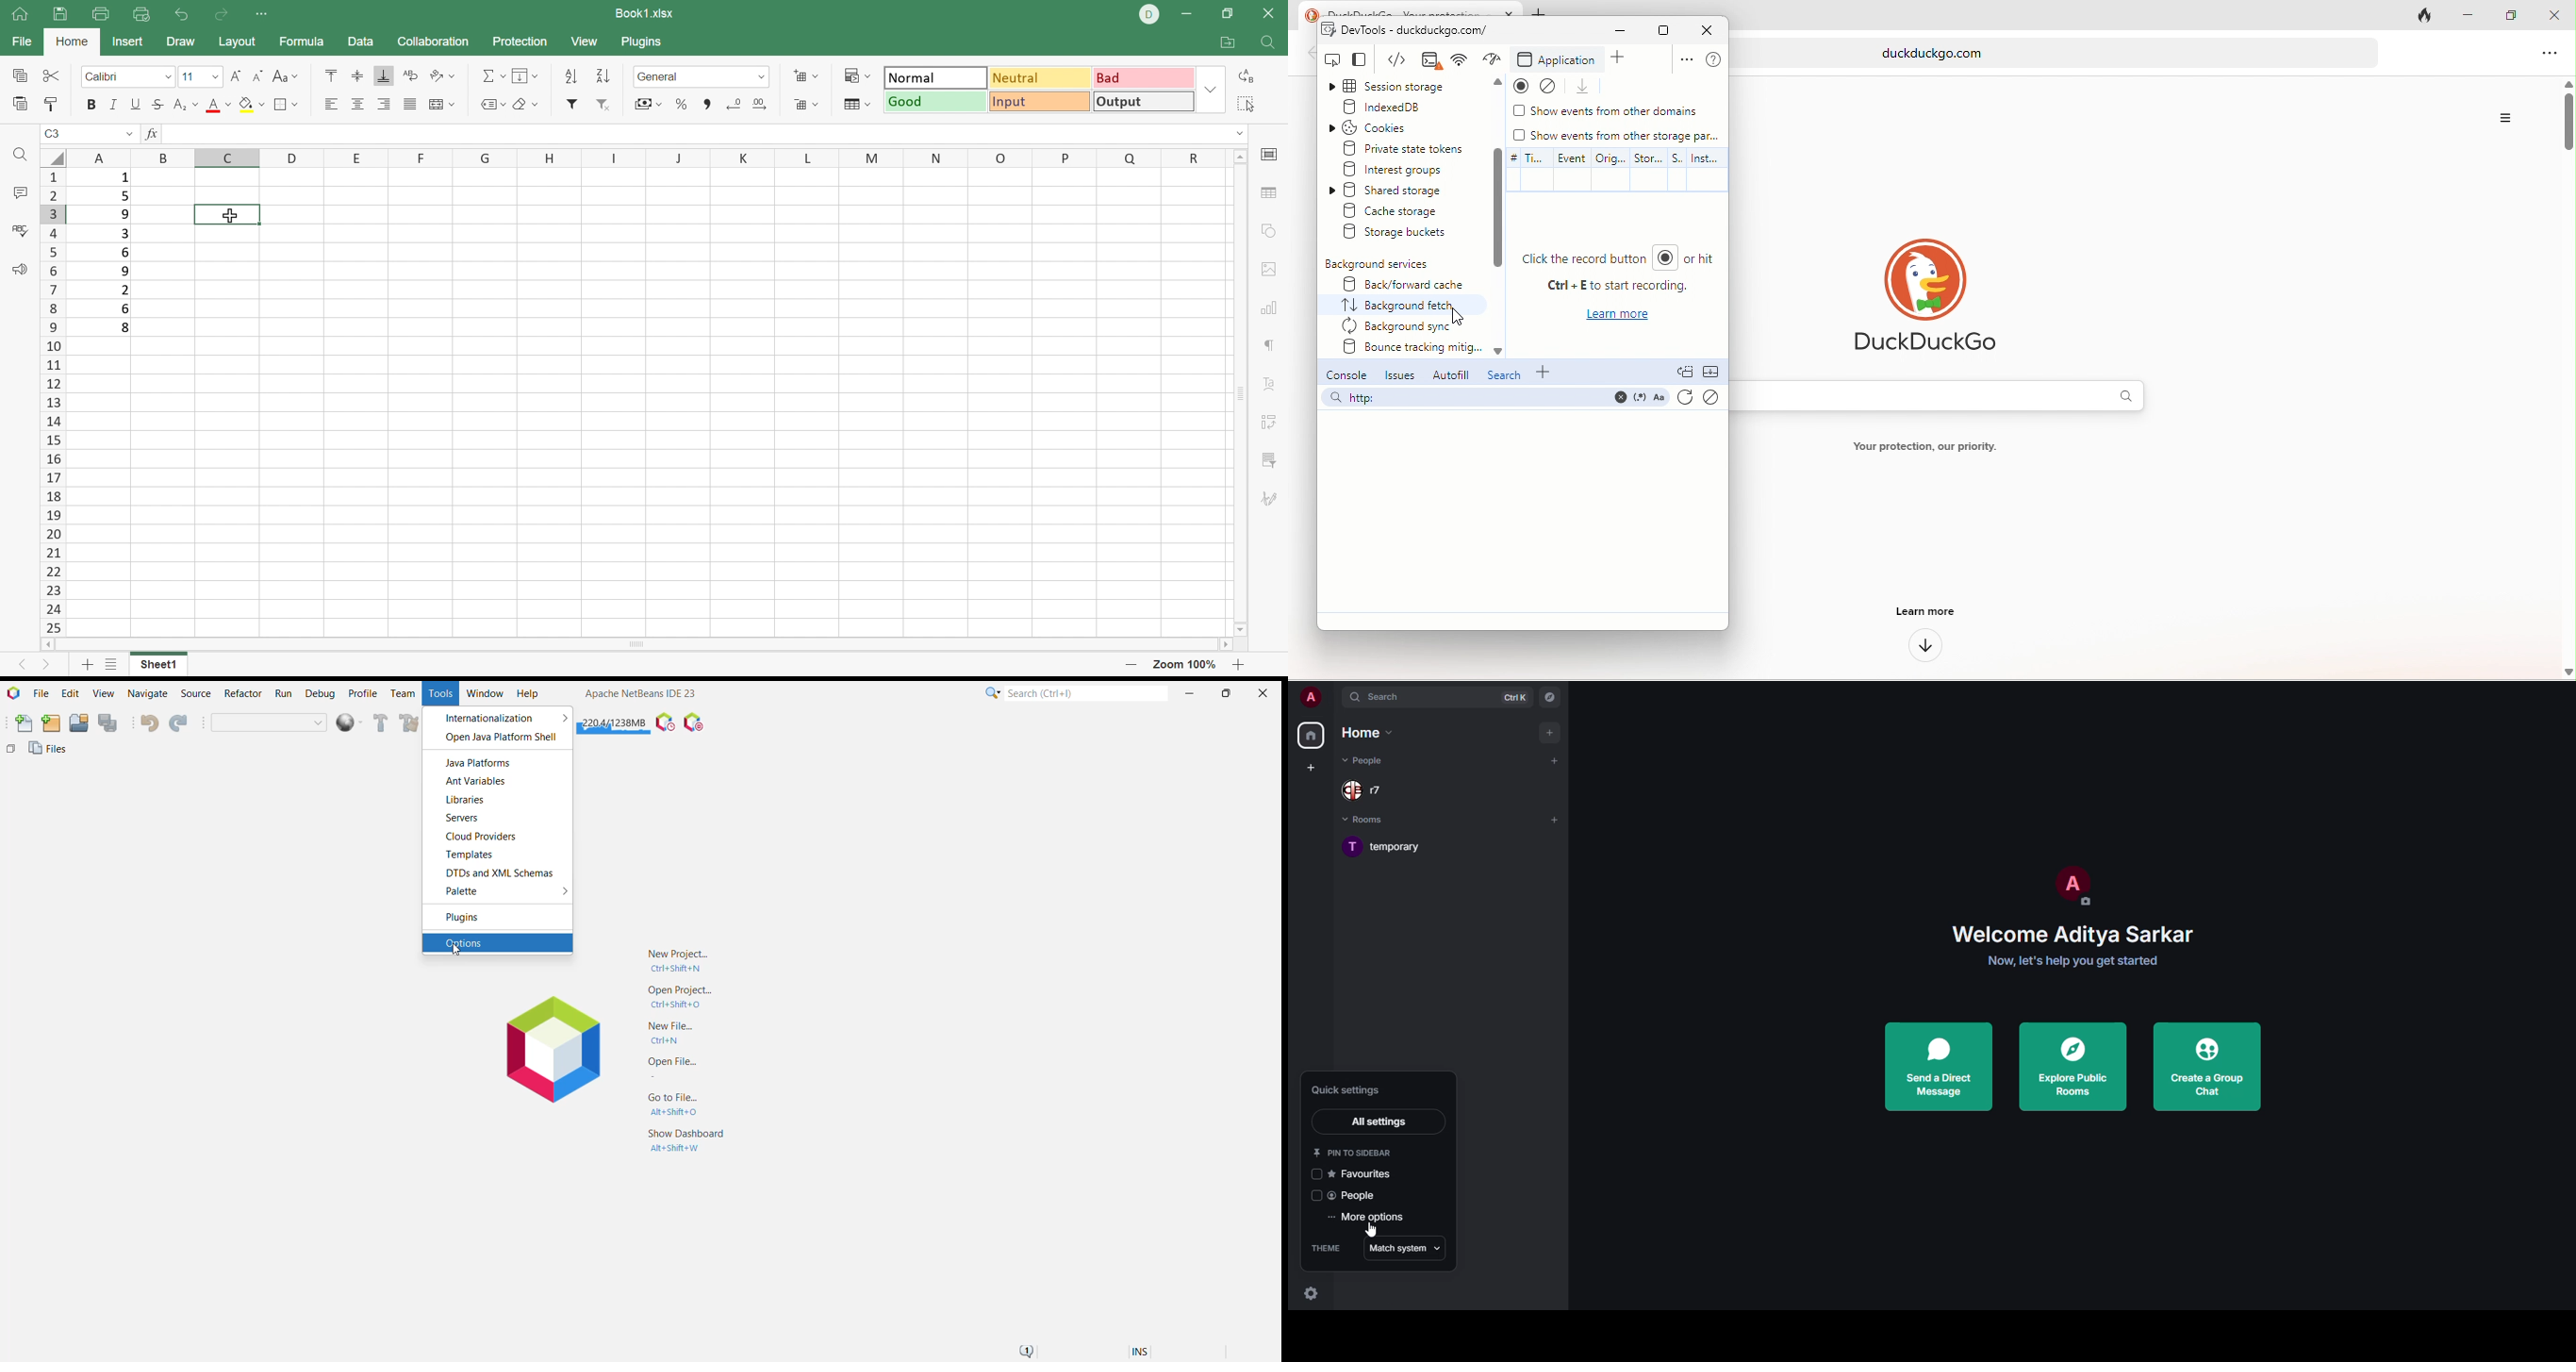 The width and height of the screenshot is (2576, 1372). Describe the element at coordinates (1345, 376) in the screenshot. I see `console` at that location.